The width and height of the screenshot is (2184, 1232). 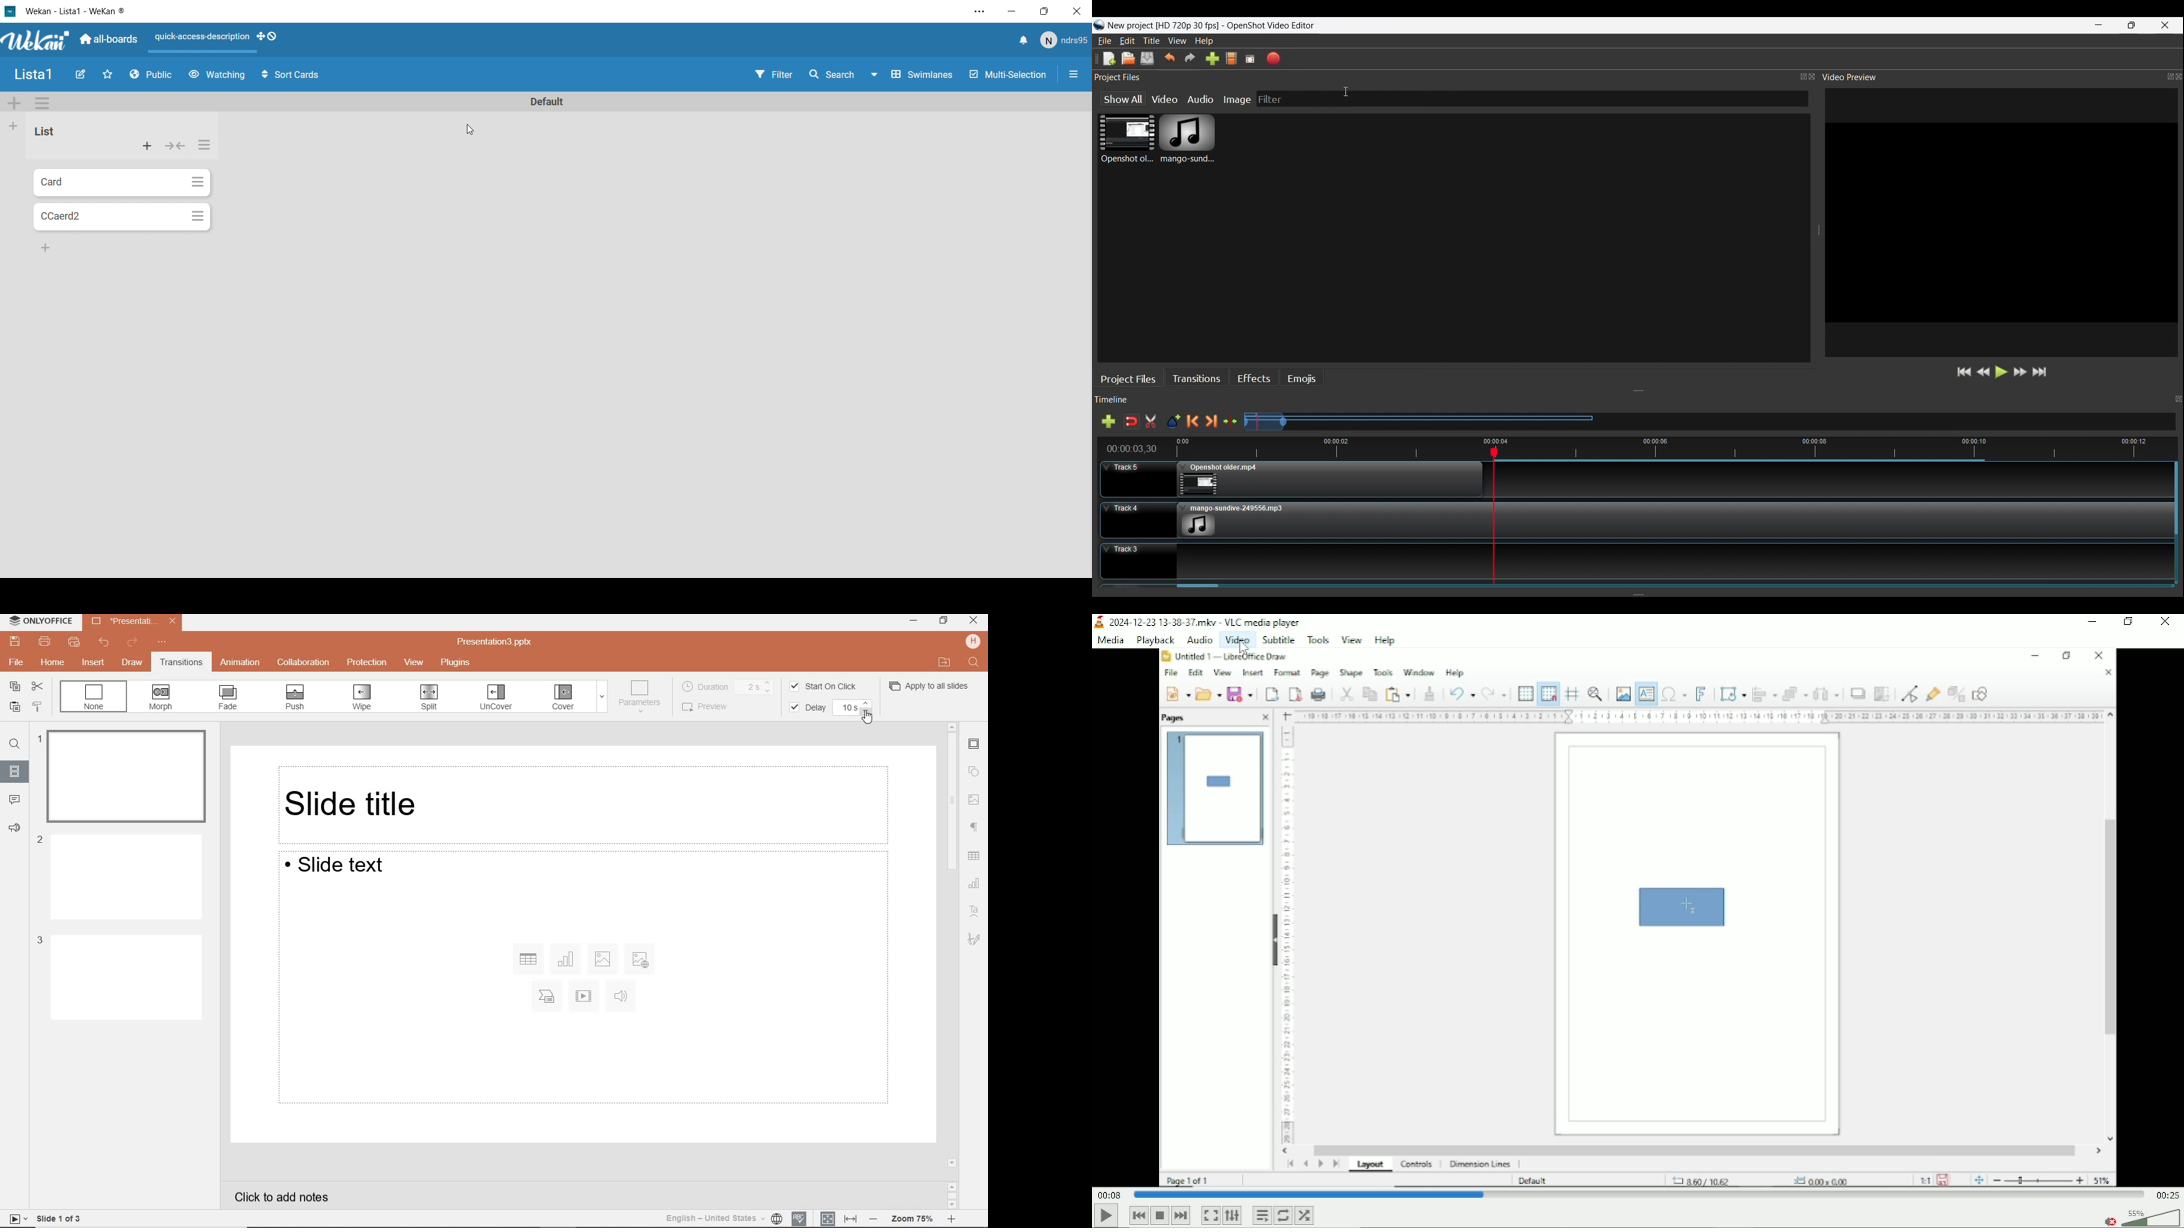 What do you see at coordinates (286, 76) in the screenshot?
I see `Sort Cards` at bounding box center [286, 76].